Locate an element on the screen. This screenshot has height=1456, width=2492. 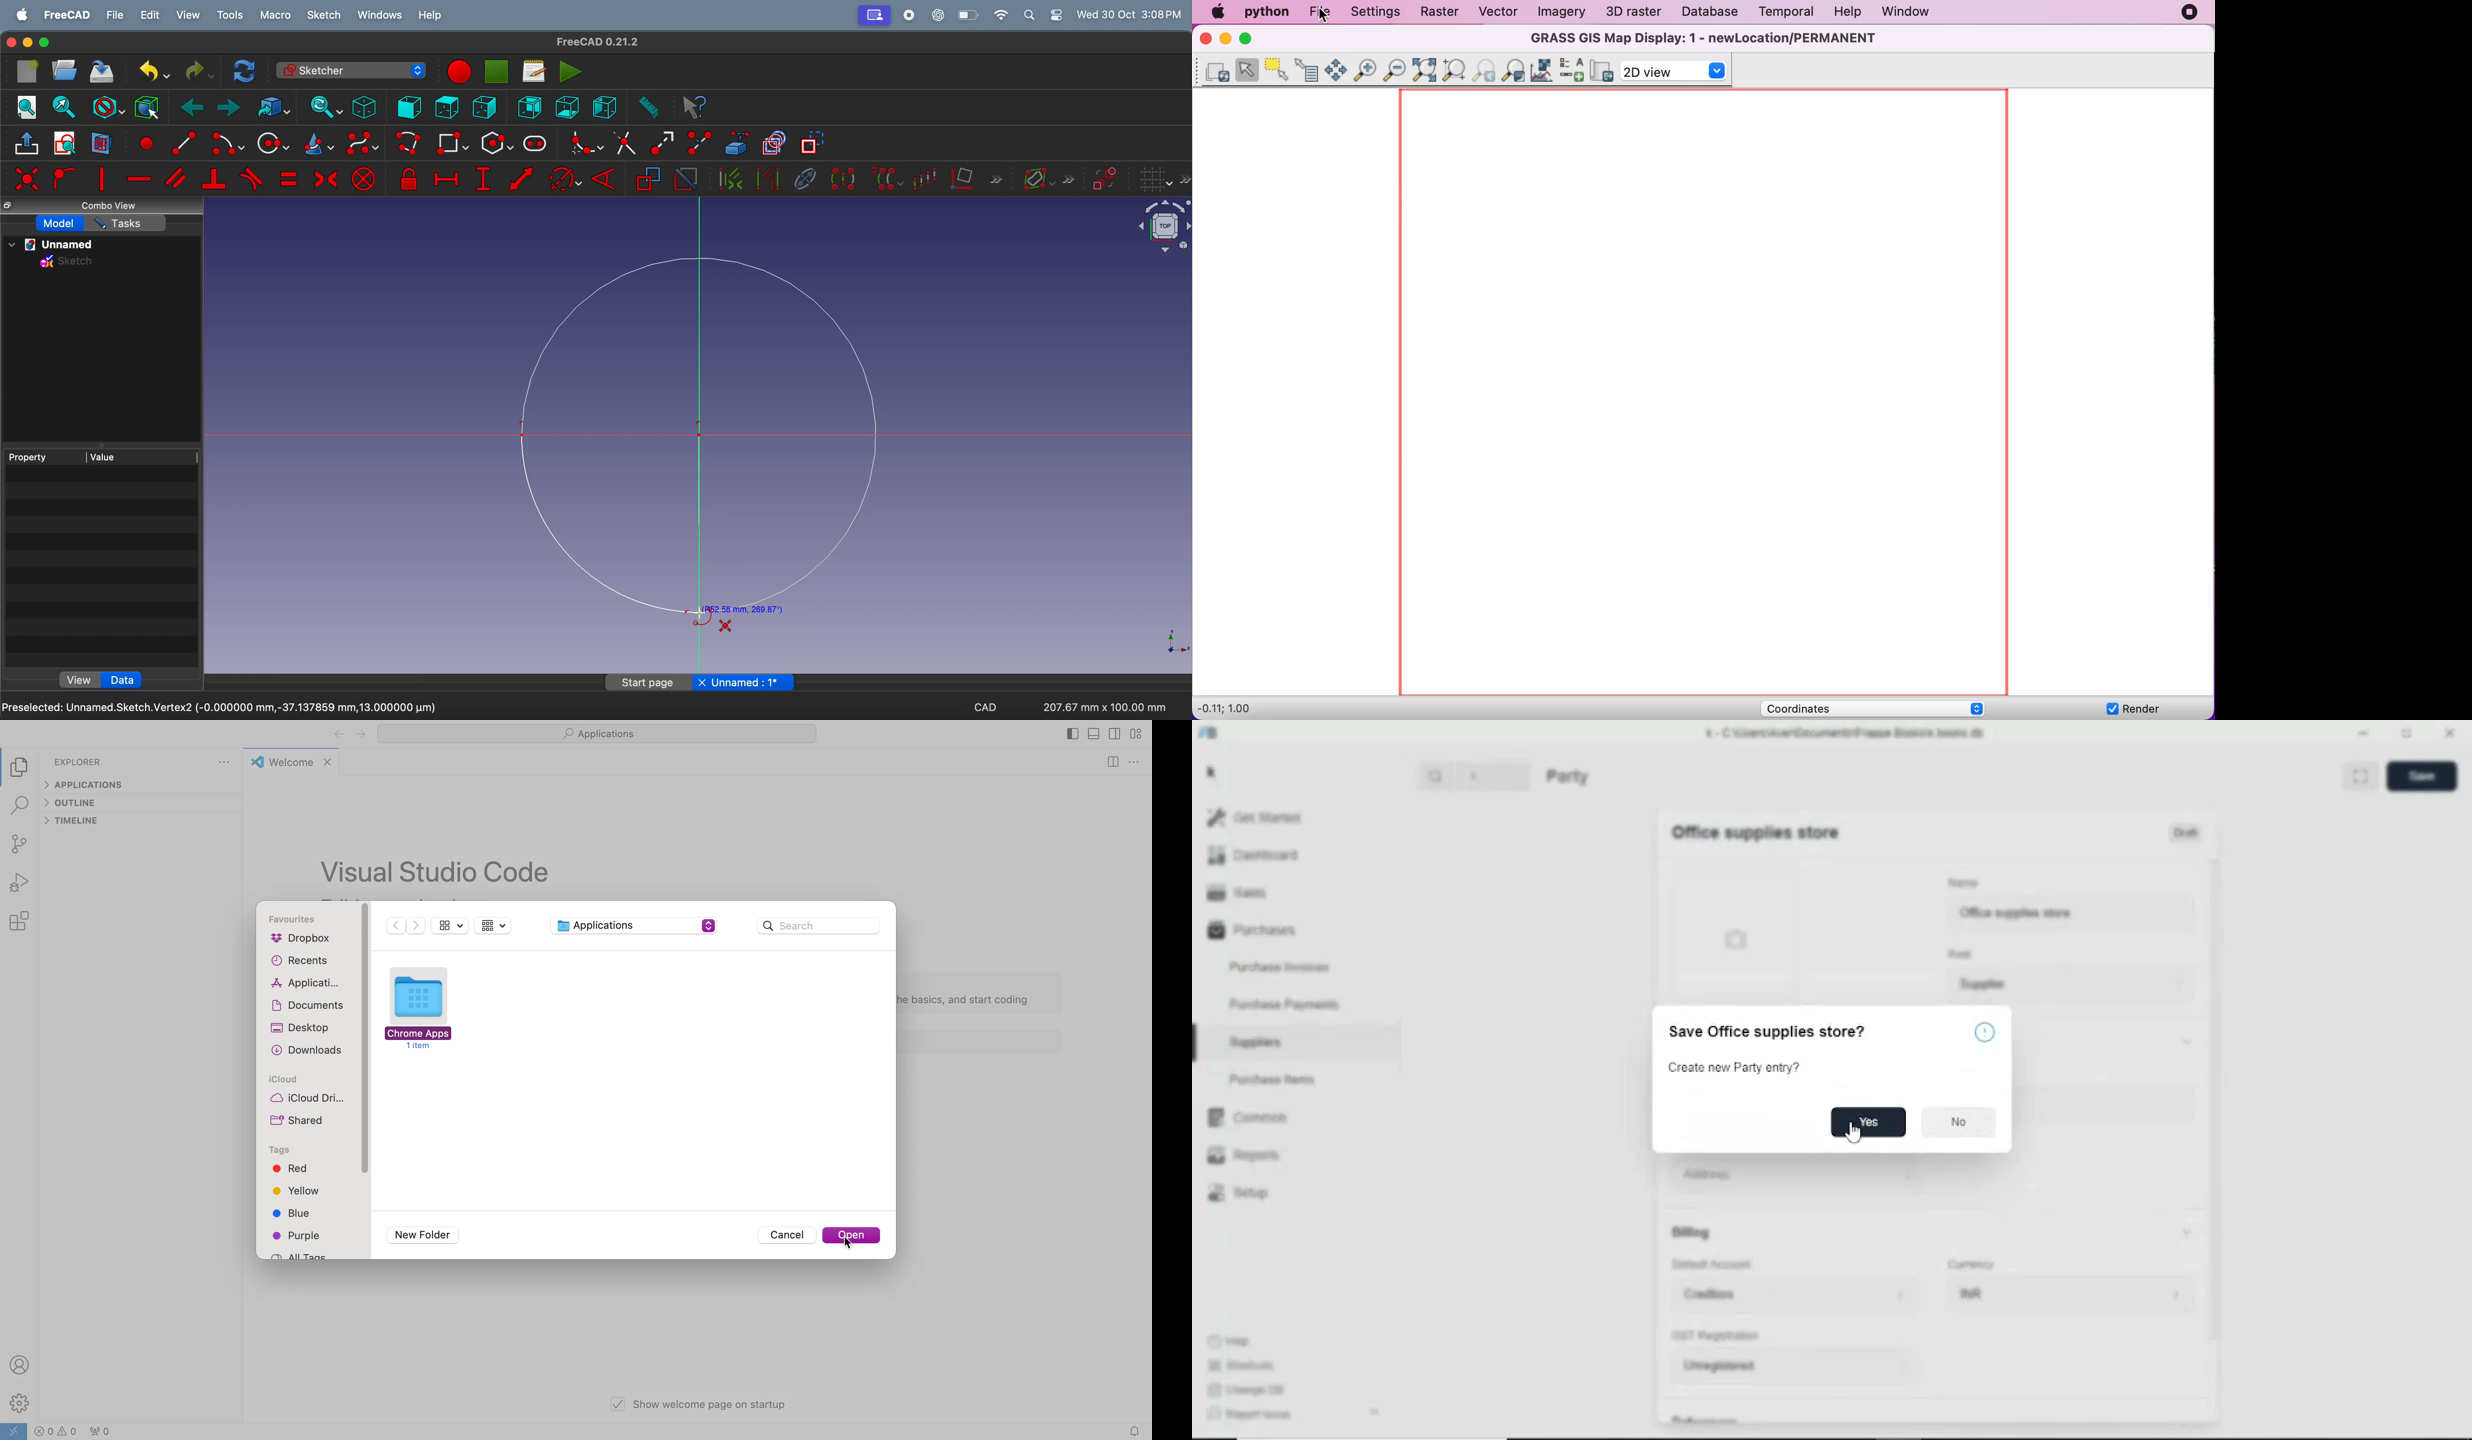
undo is located at coordinates (150, 71).